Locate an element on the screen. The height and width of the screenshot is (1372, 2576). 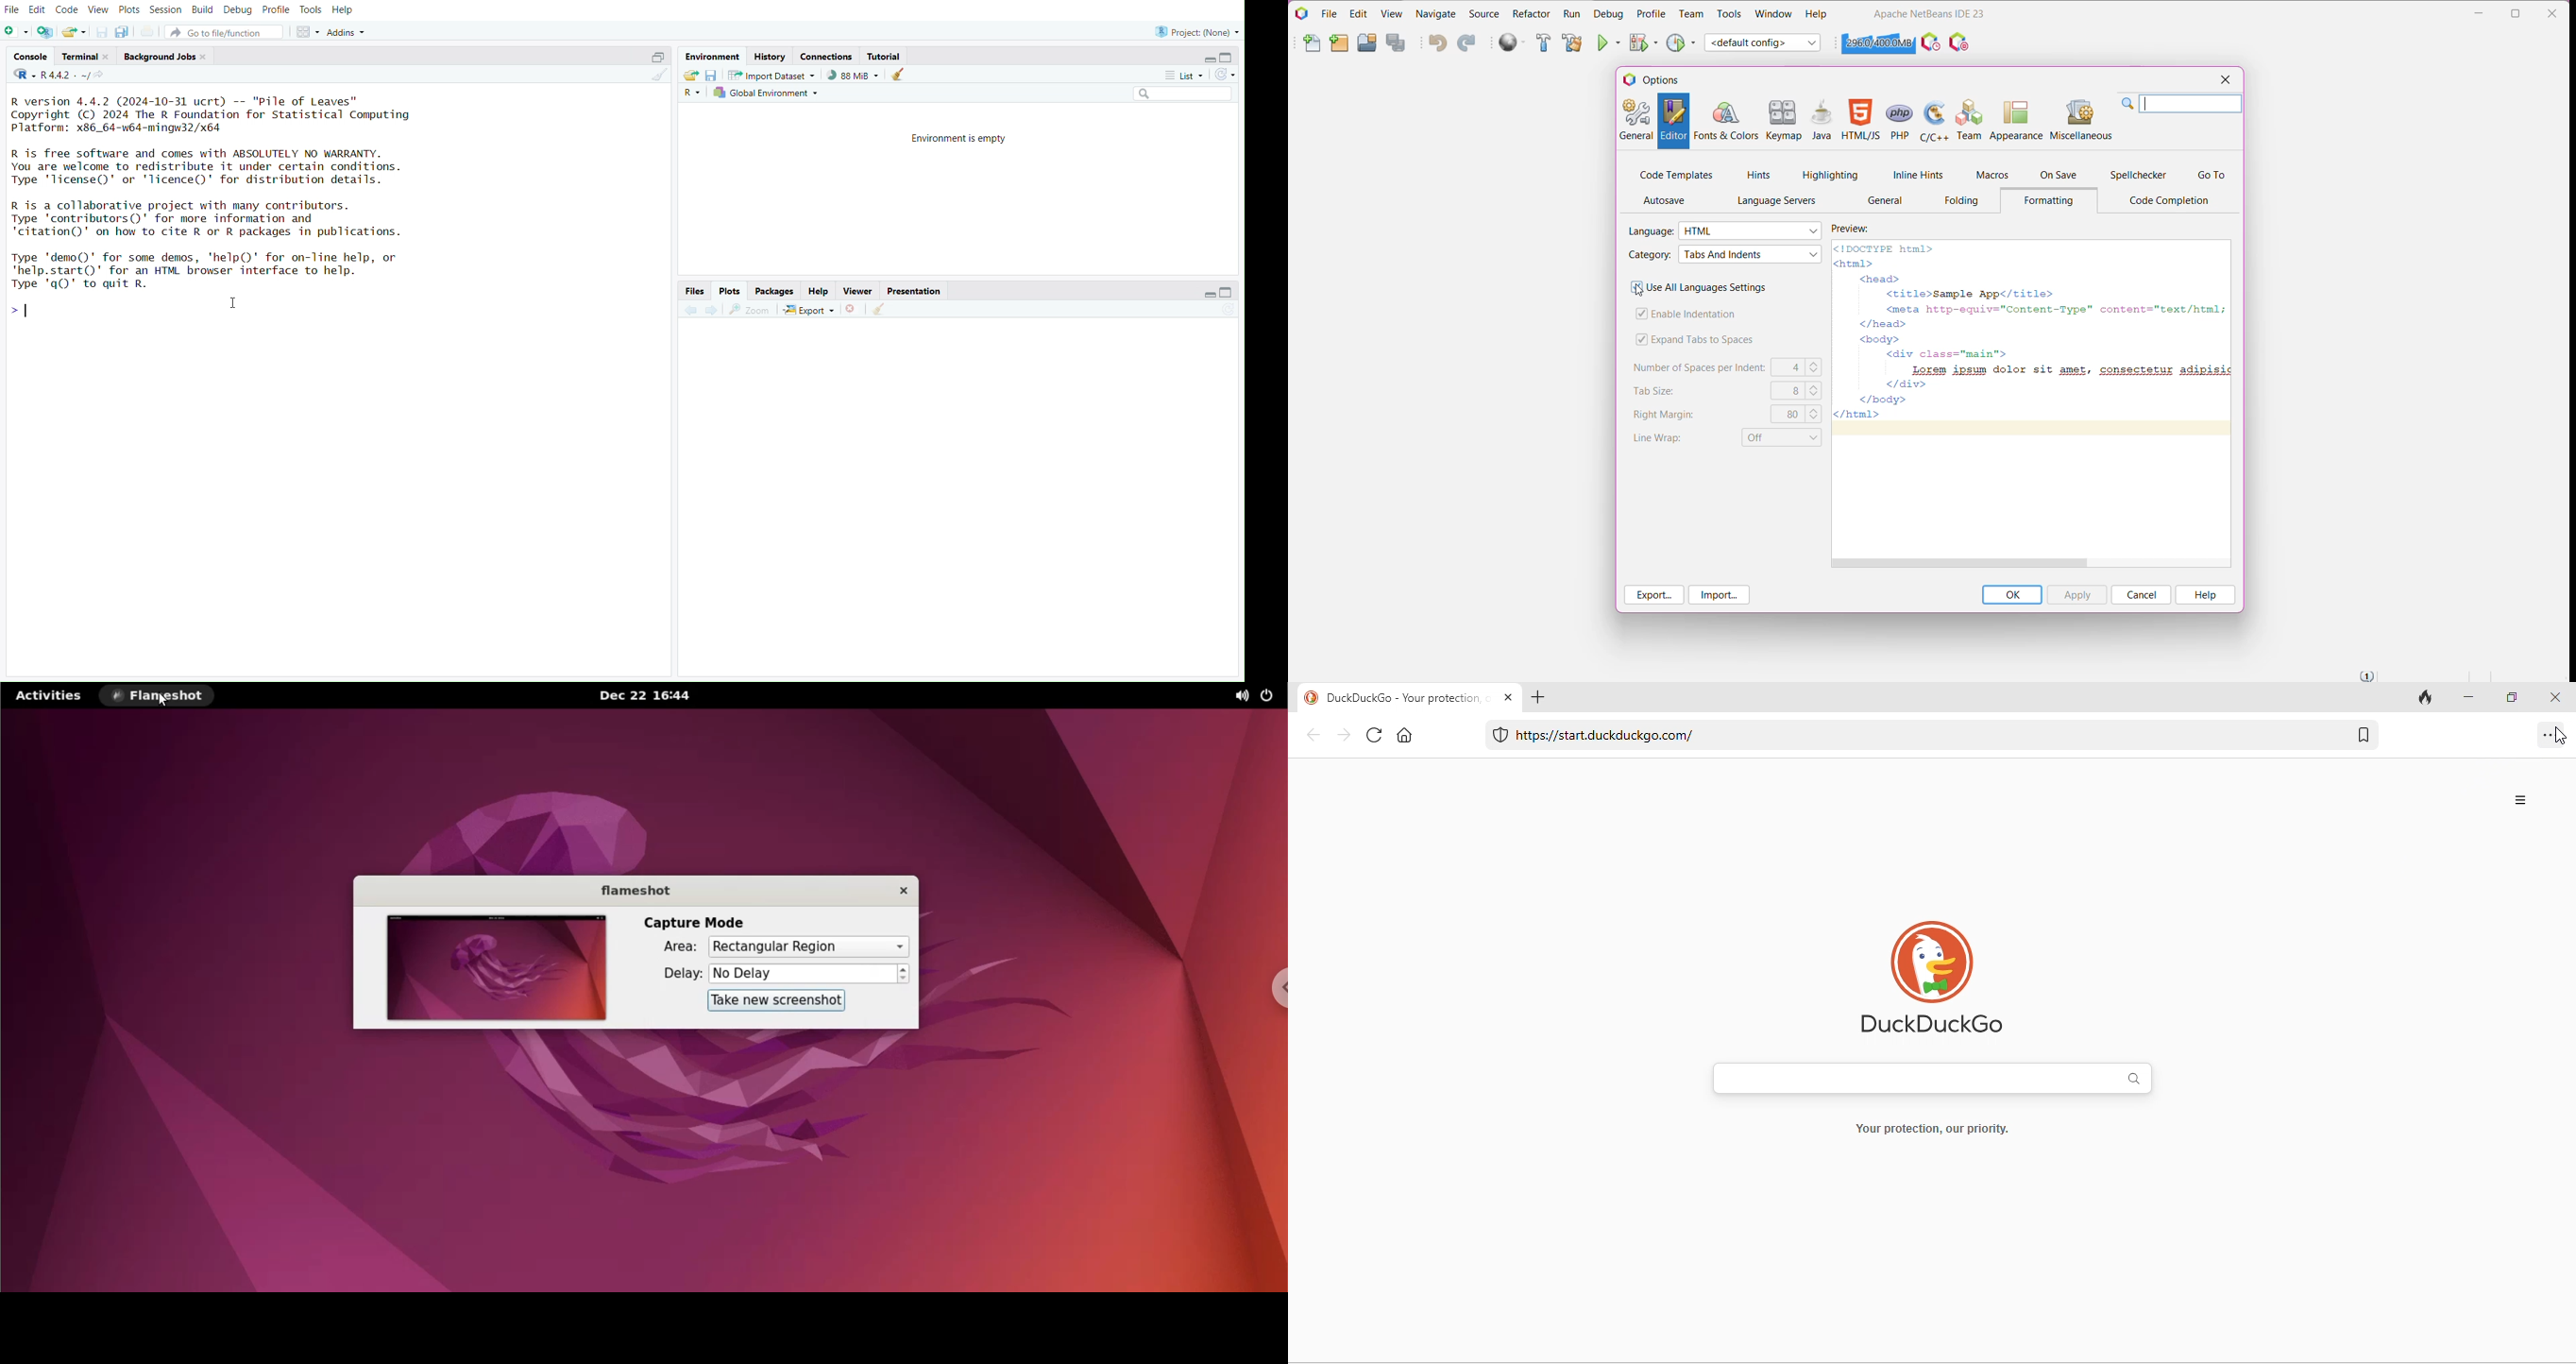
Export is located at coordinates (810, 309).